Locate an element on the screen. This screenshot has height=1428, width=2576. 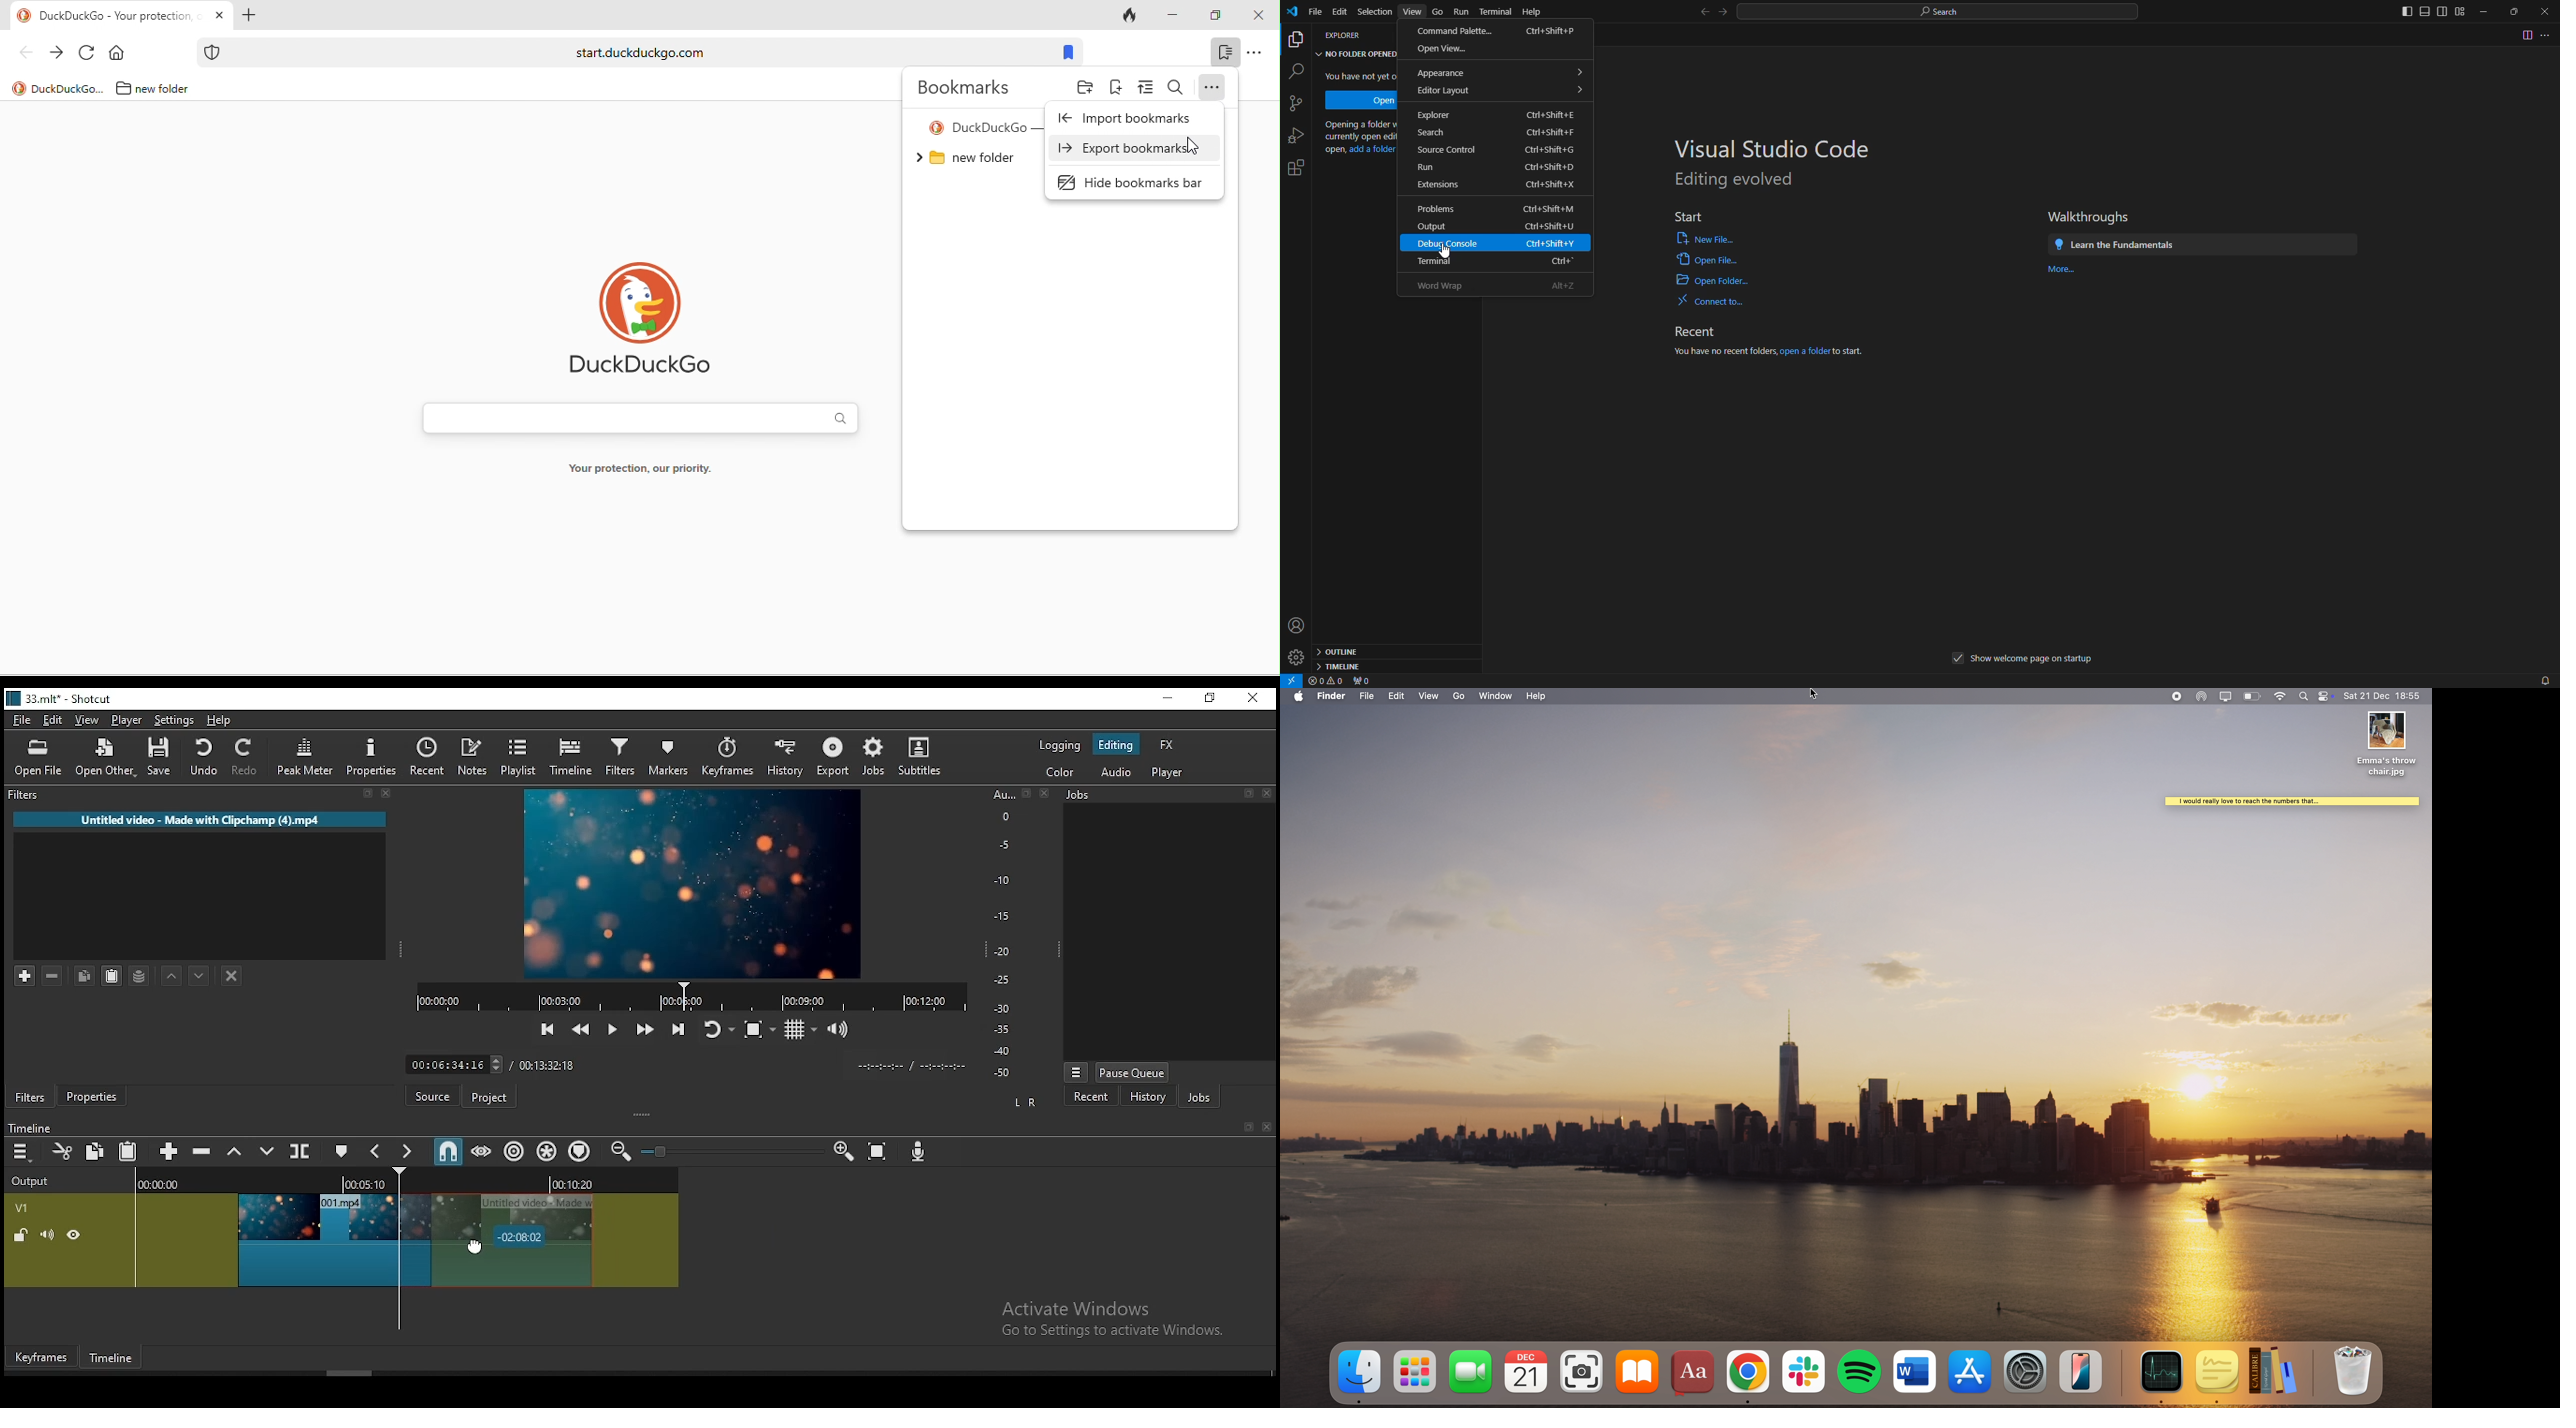
recent is located at coordinates (1091, 1096).